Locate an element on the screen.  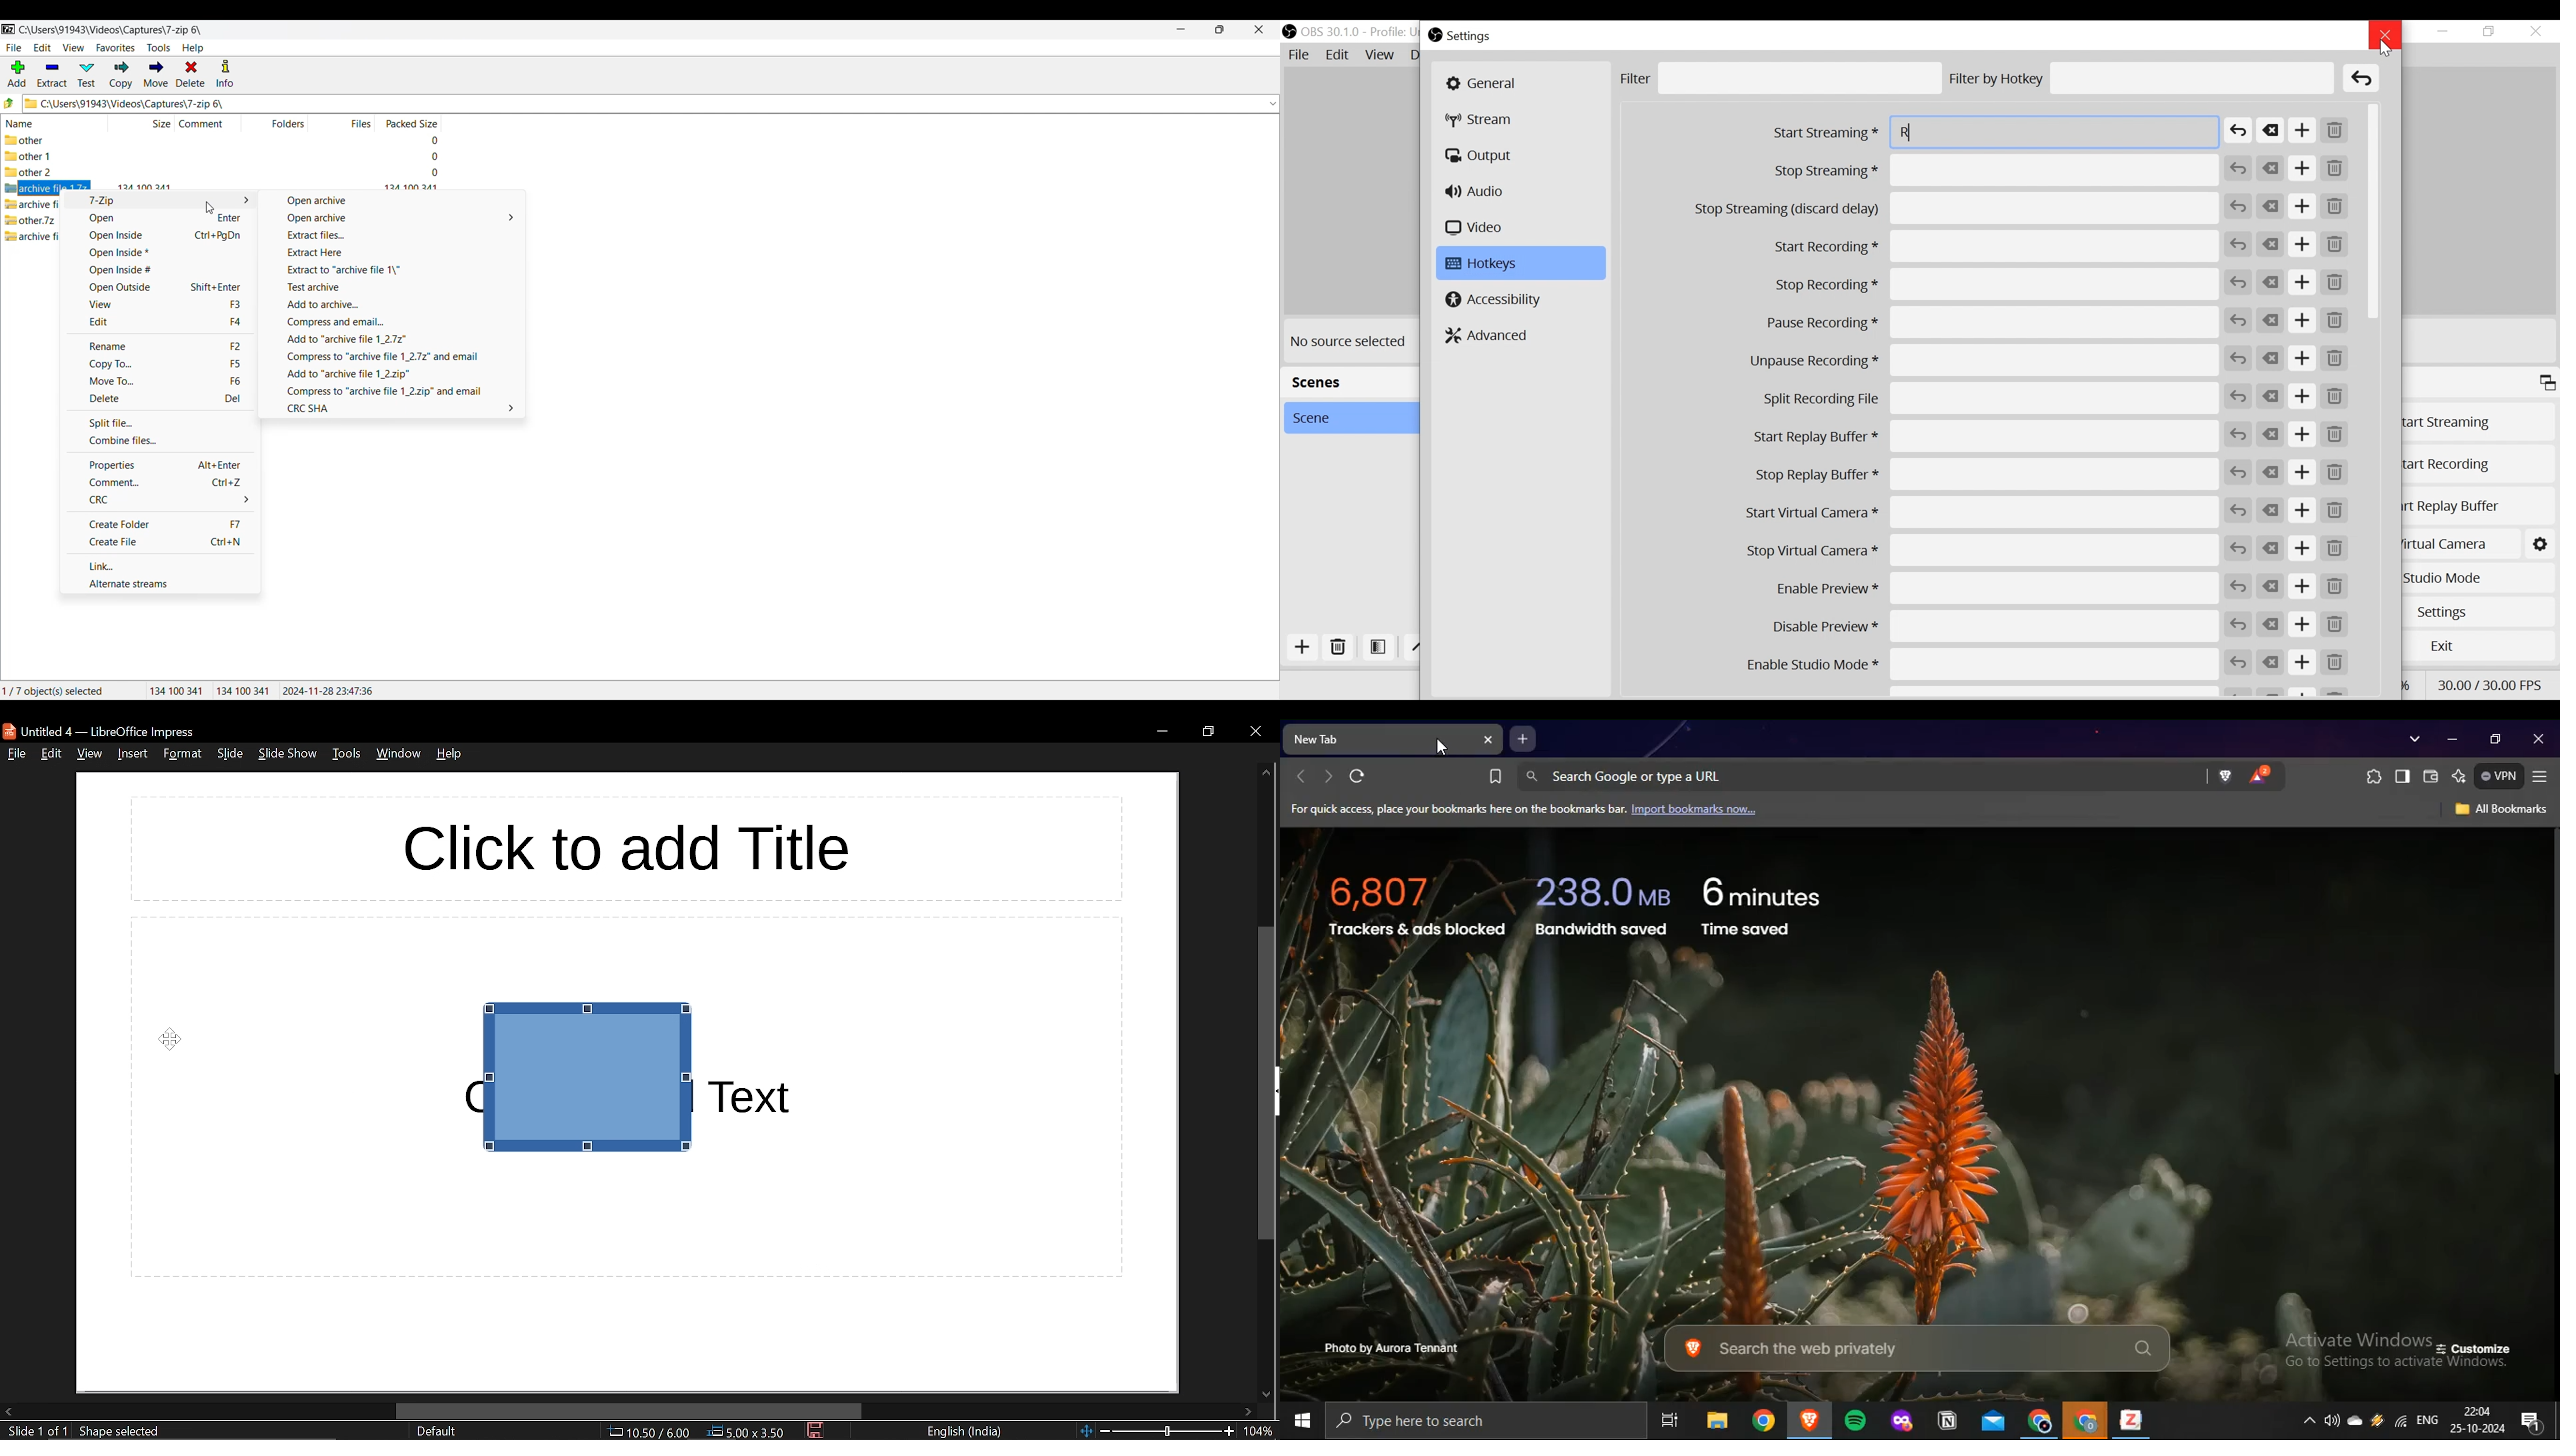
Remove is located at coordinates (2335, 663).